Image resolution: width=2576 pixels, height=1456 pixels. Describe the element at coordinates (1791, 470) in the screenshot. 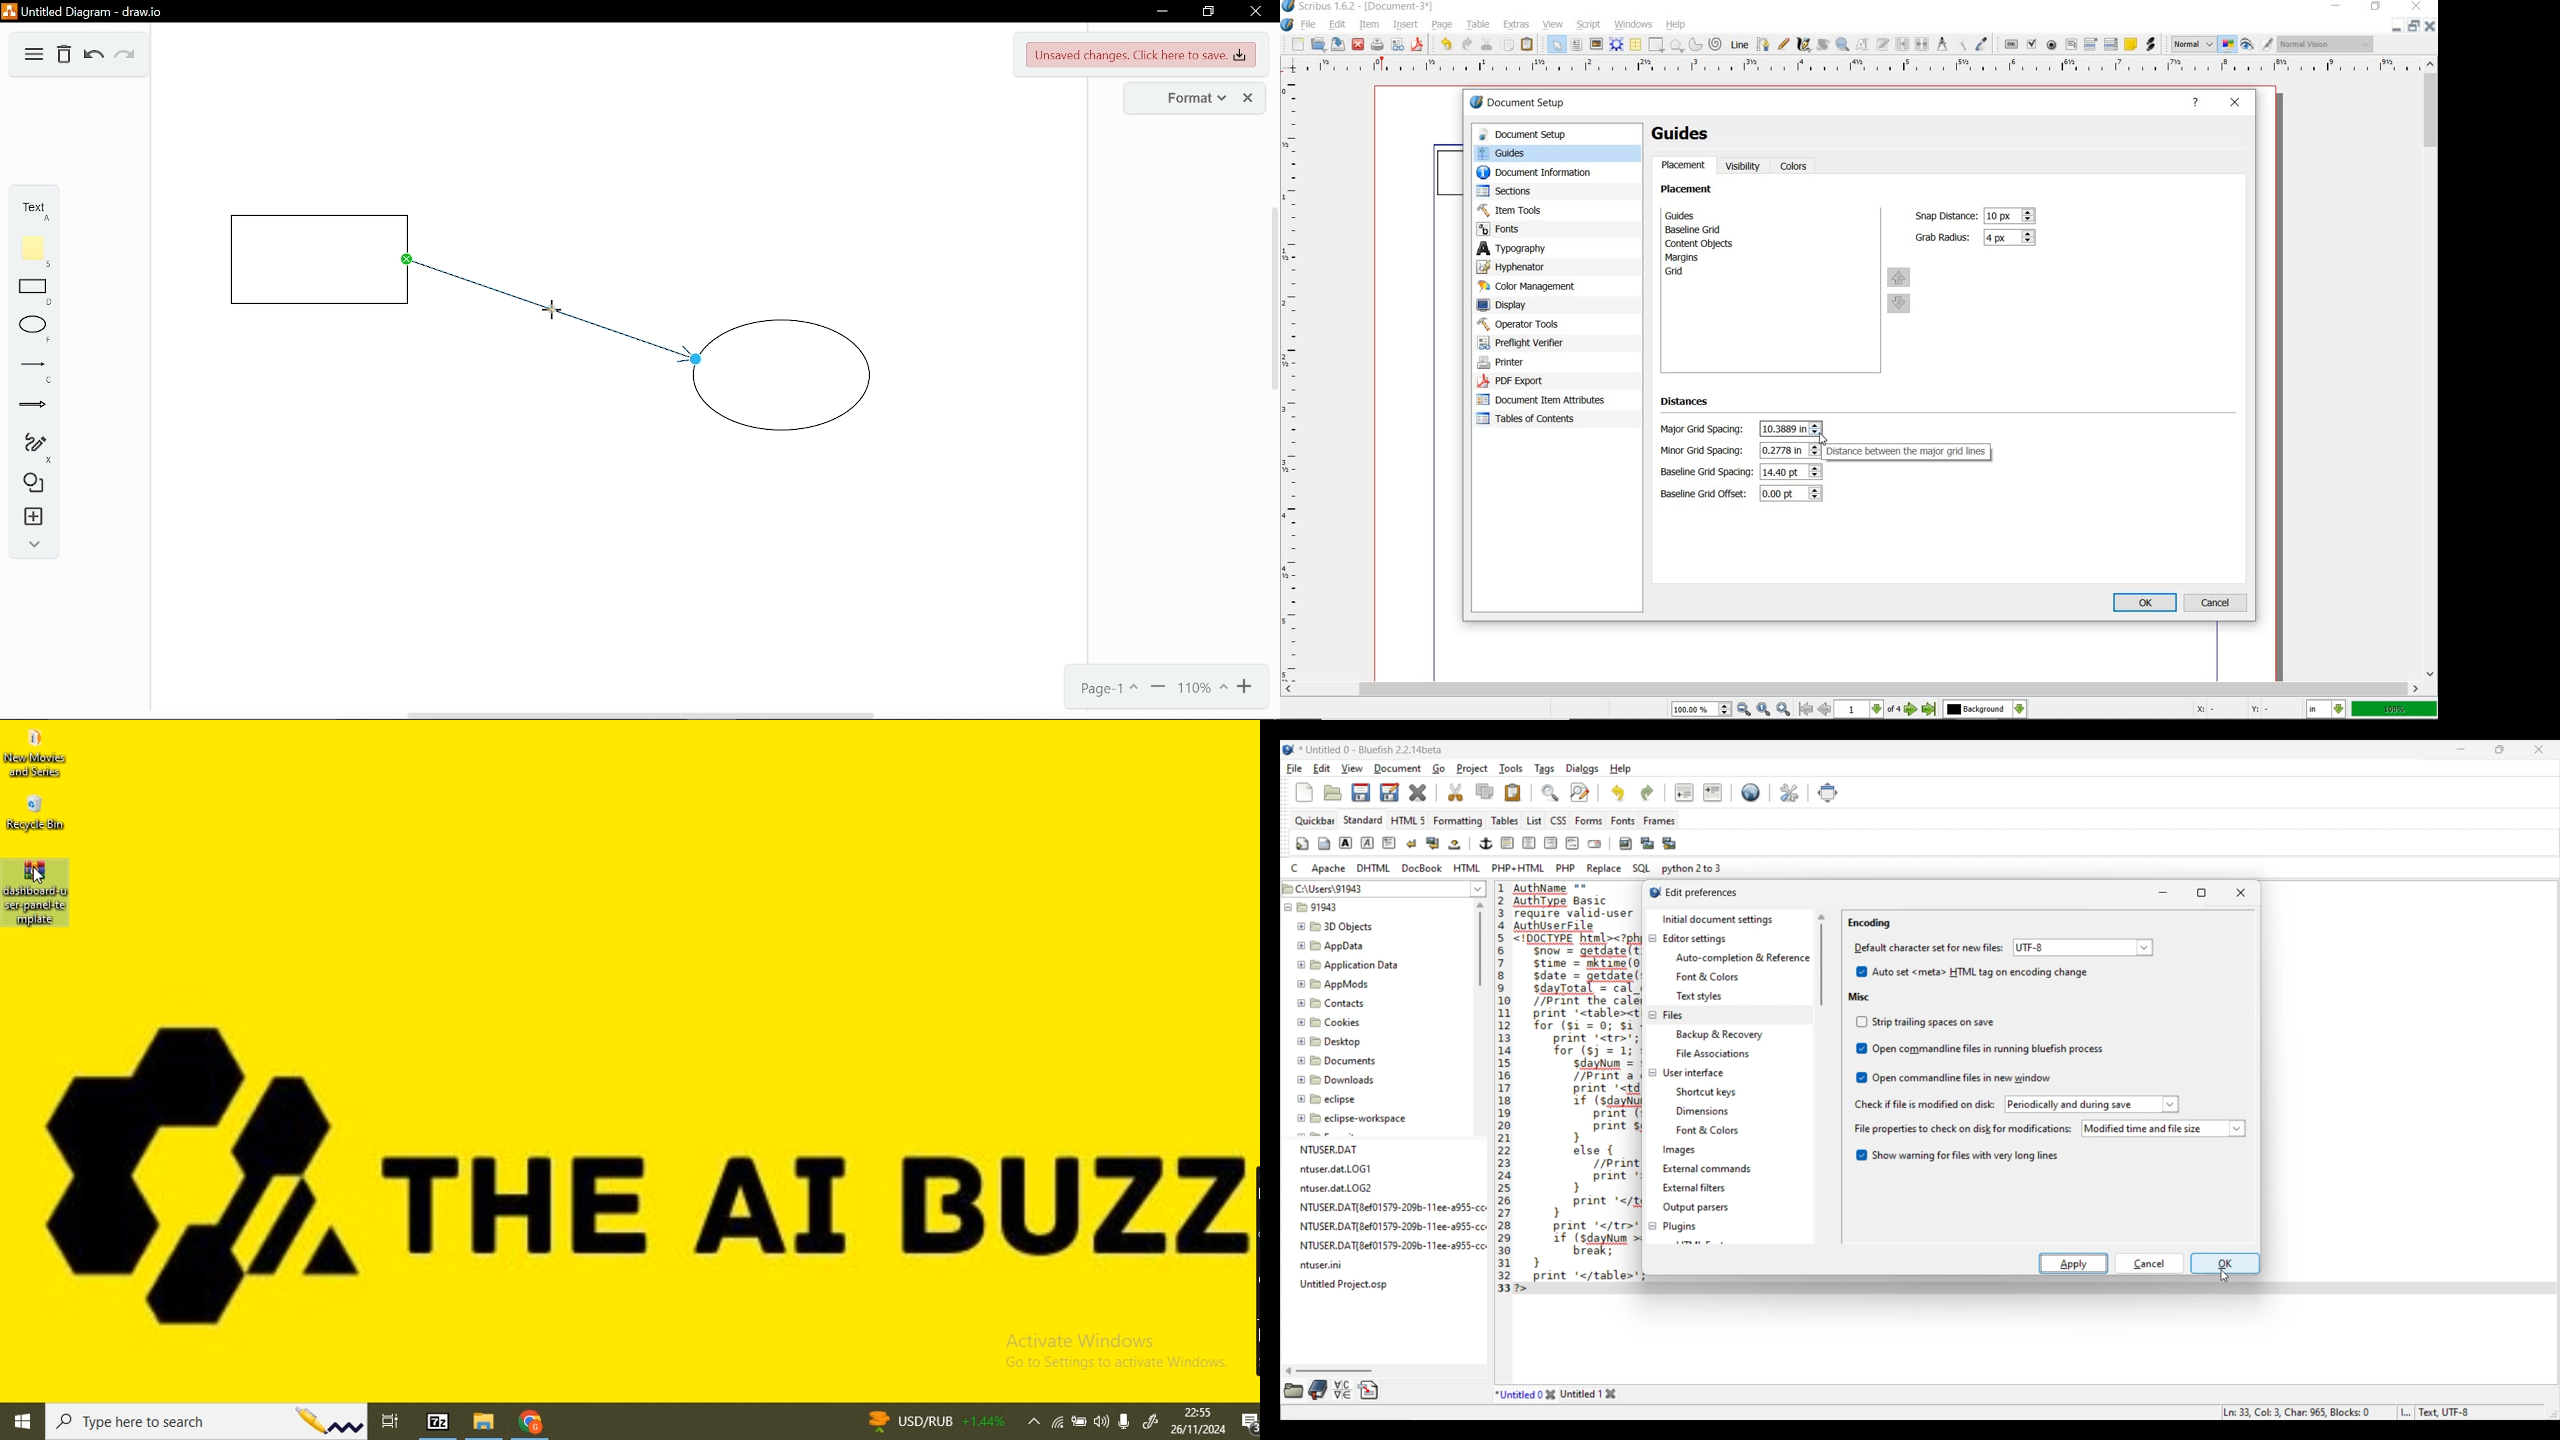

I see `Baseline Grid Spacing` at that location.